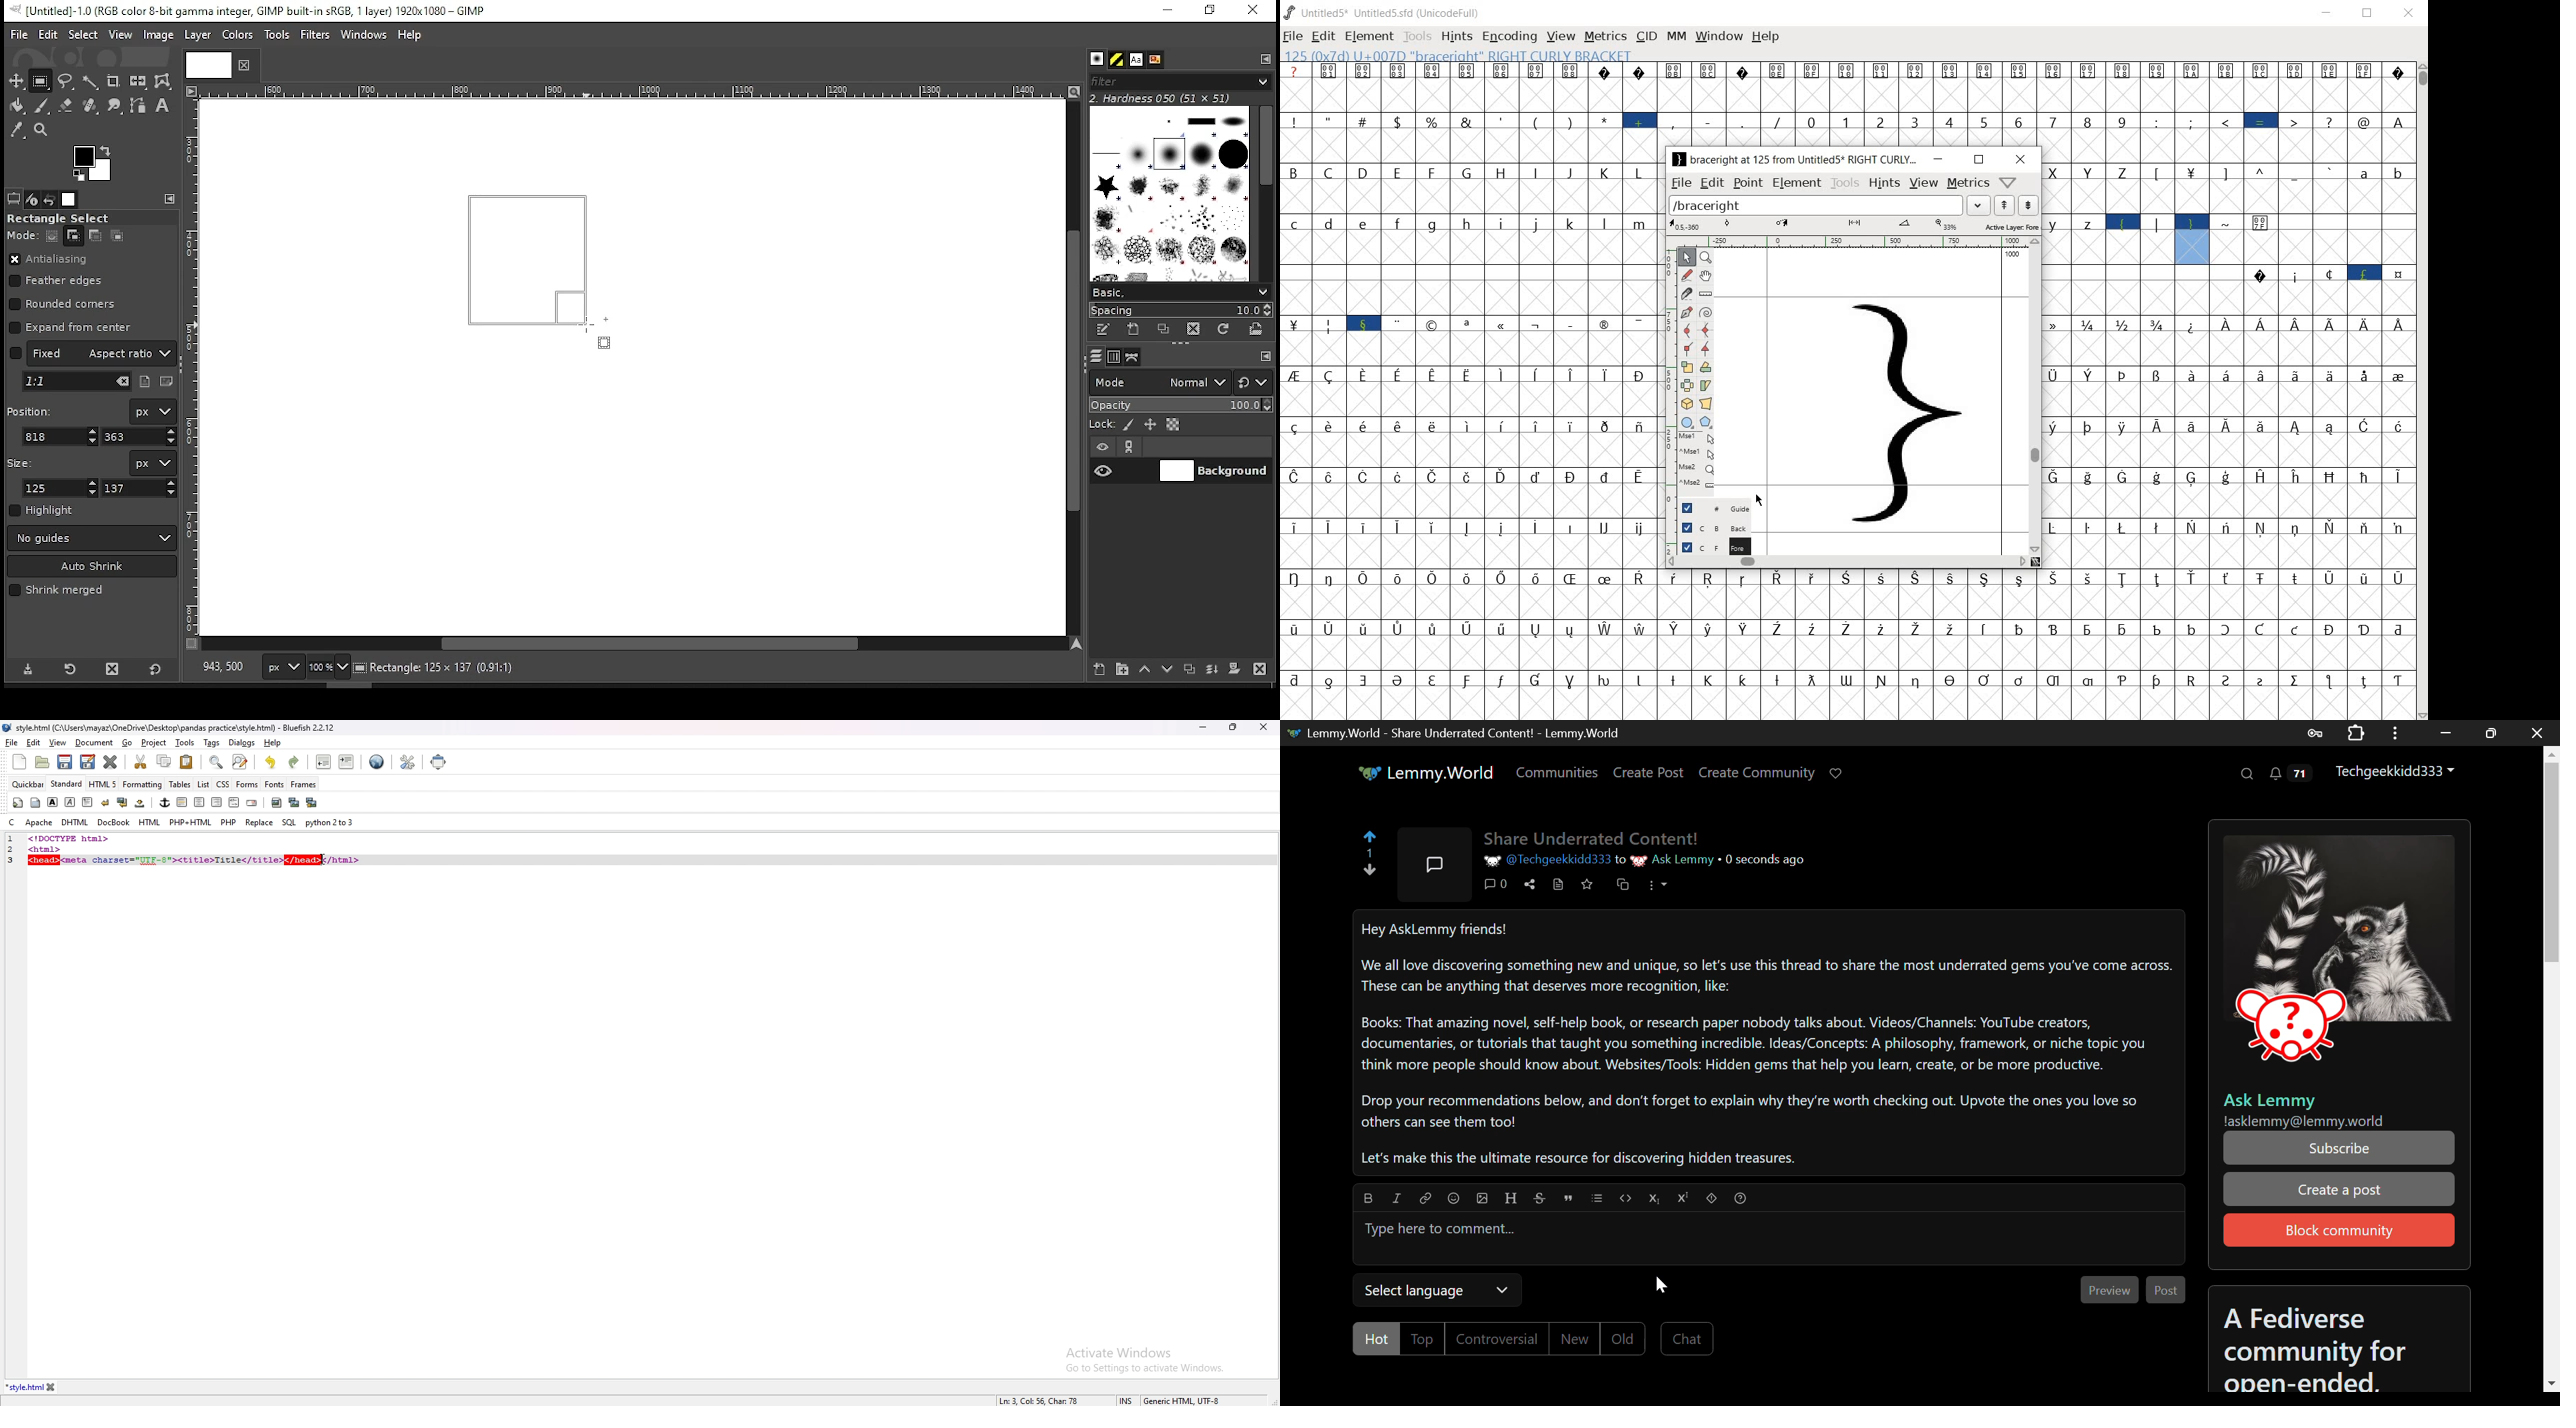 This screenshot has width=2576, height=1428. Describe the element at coordinates (1252, 11) in the screenshot. I see `close window` at that location.